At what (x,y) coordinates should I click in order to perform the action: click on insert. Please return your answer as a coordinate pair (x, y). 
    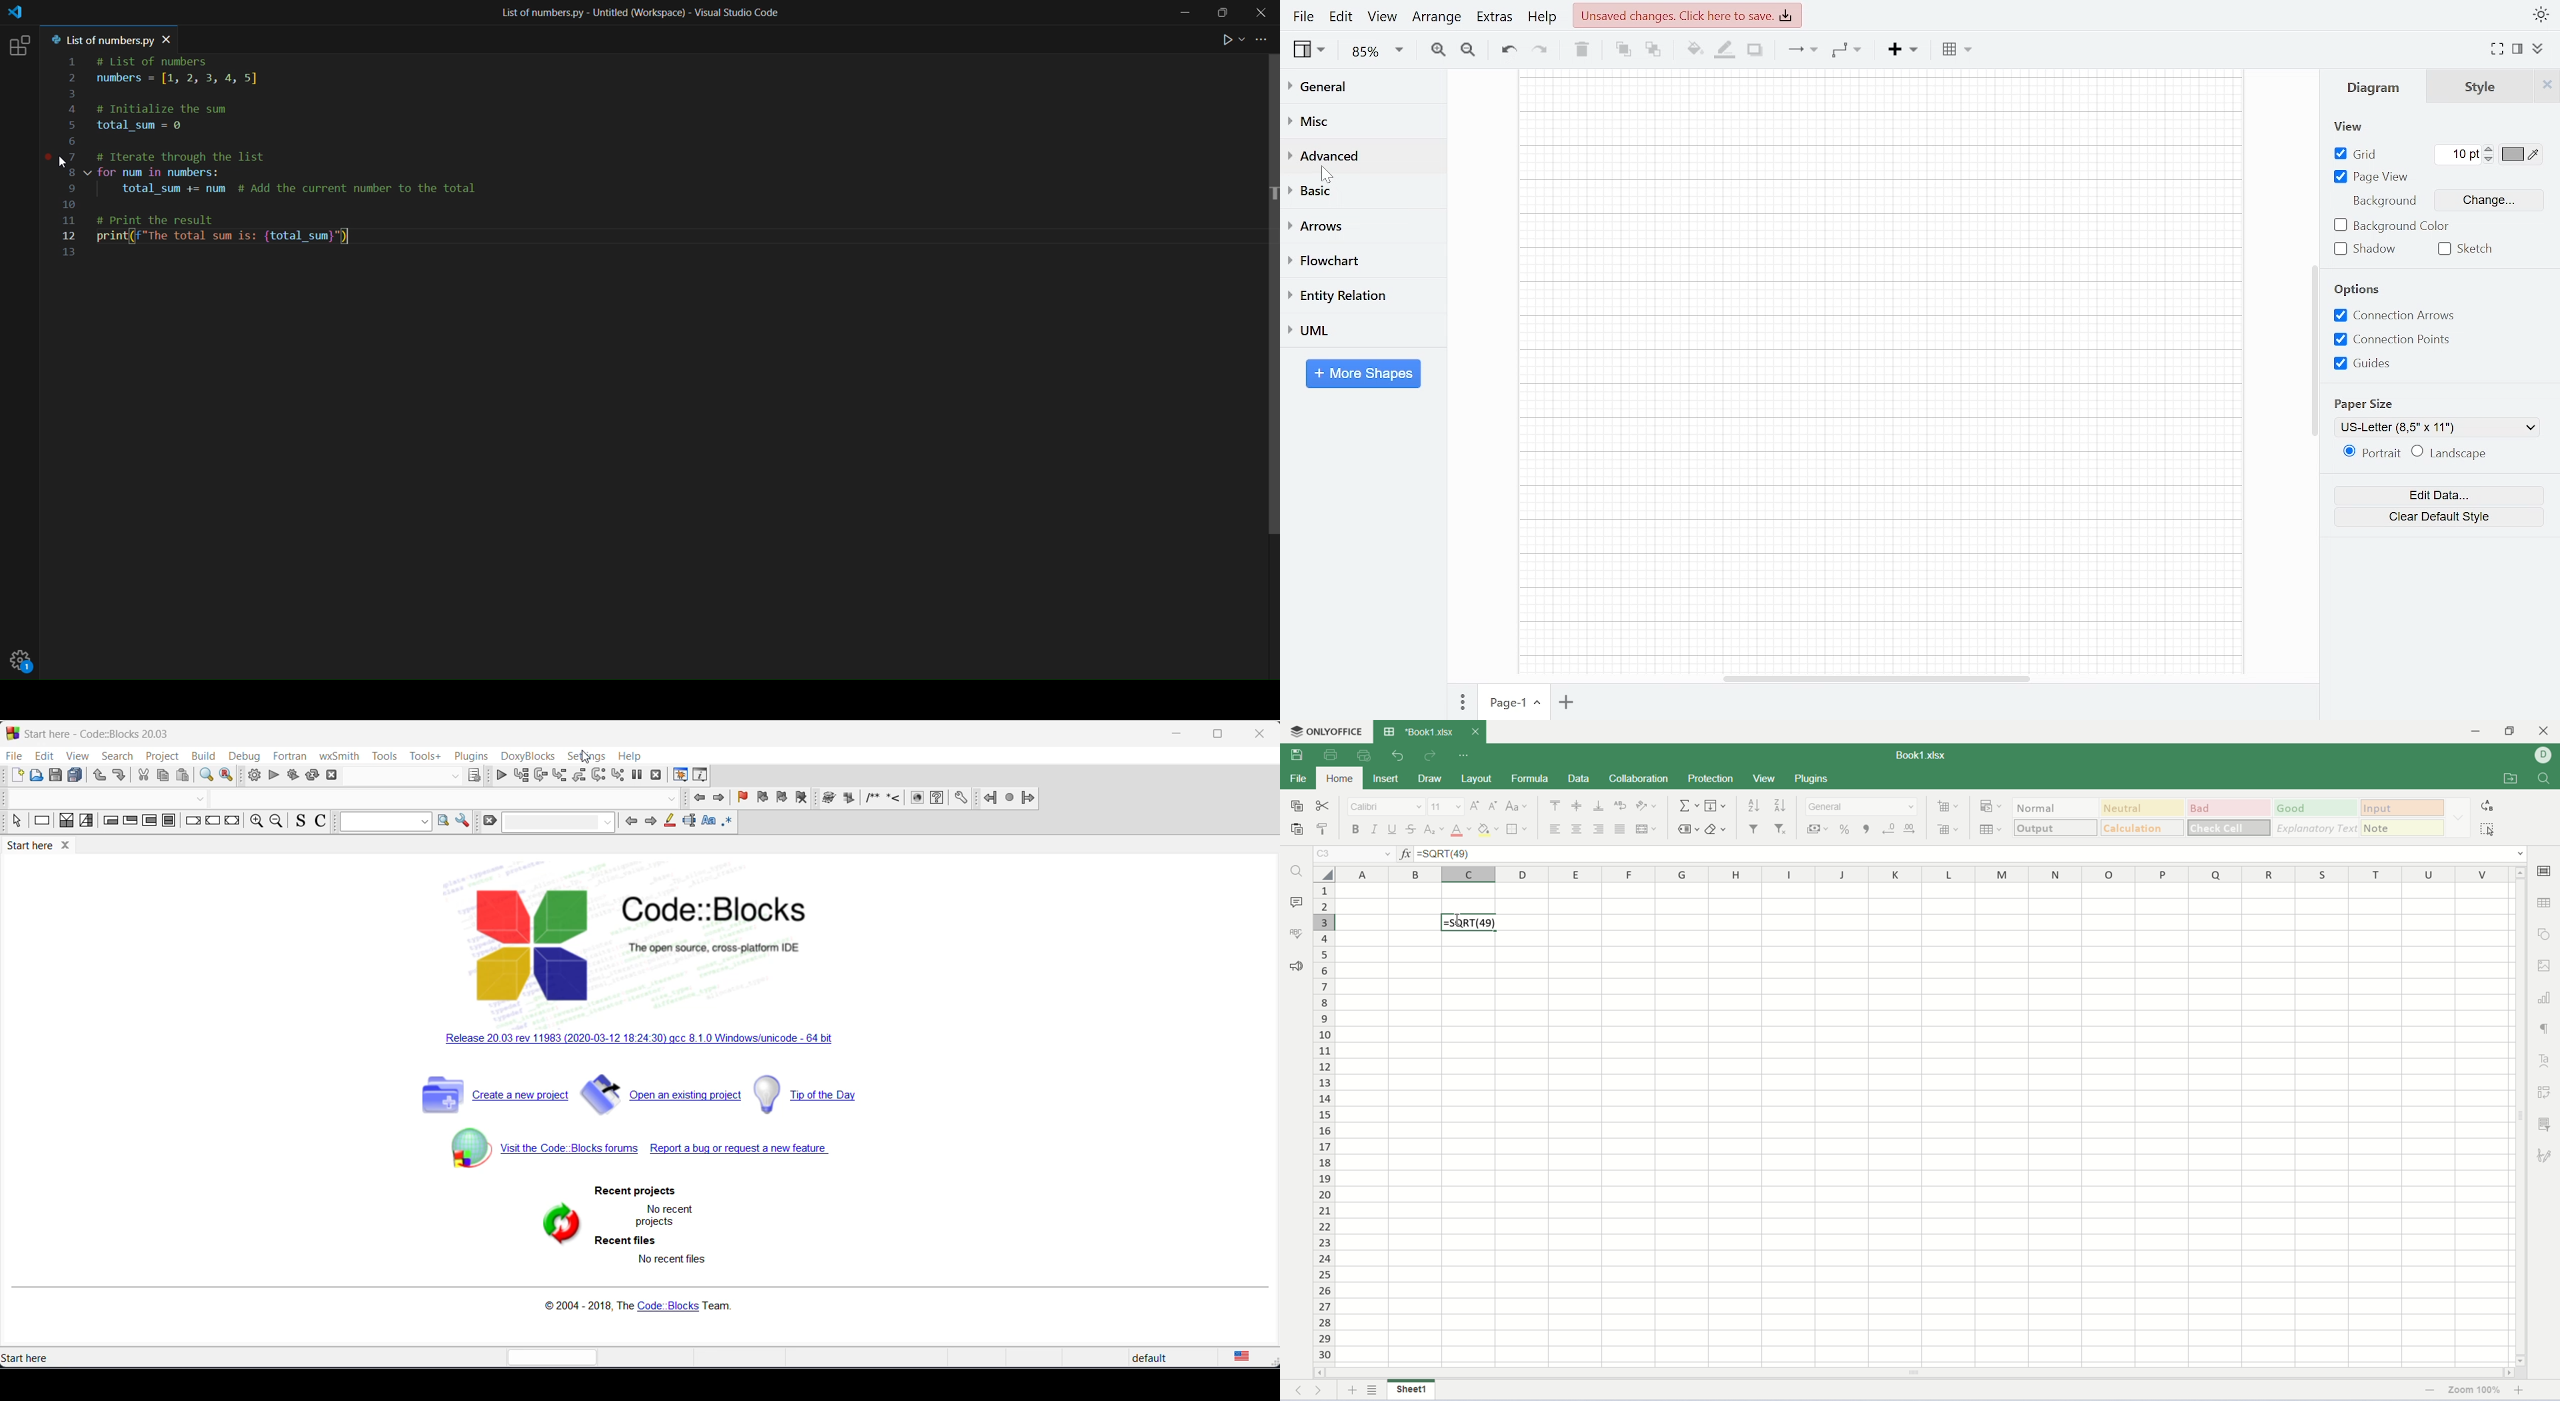
    Looking at the image, I should click on (1385, 779).